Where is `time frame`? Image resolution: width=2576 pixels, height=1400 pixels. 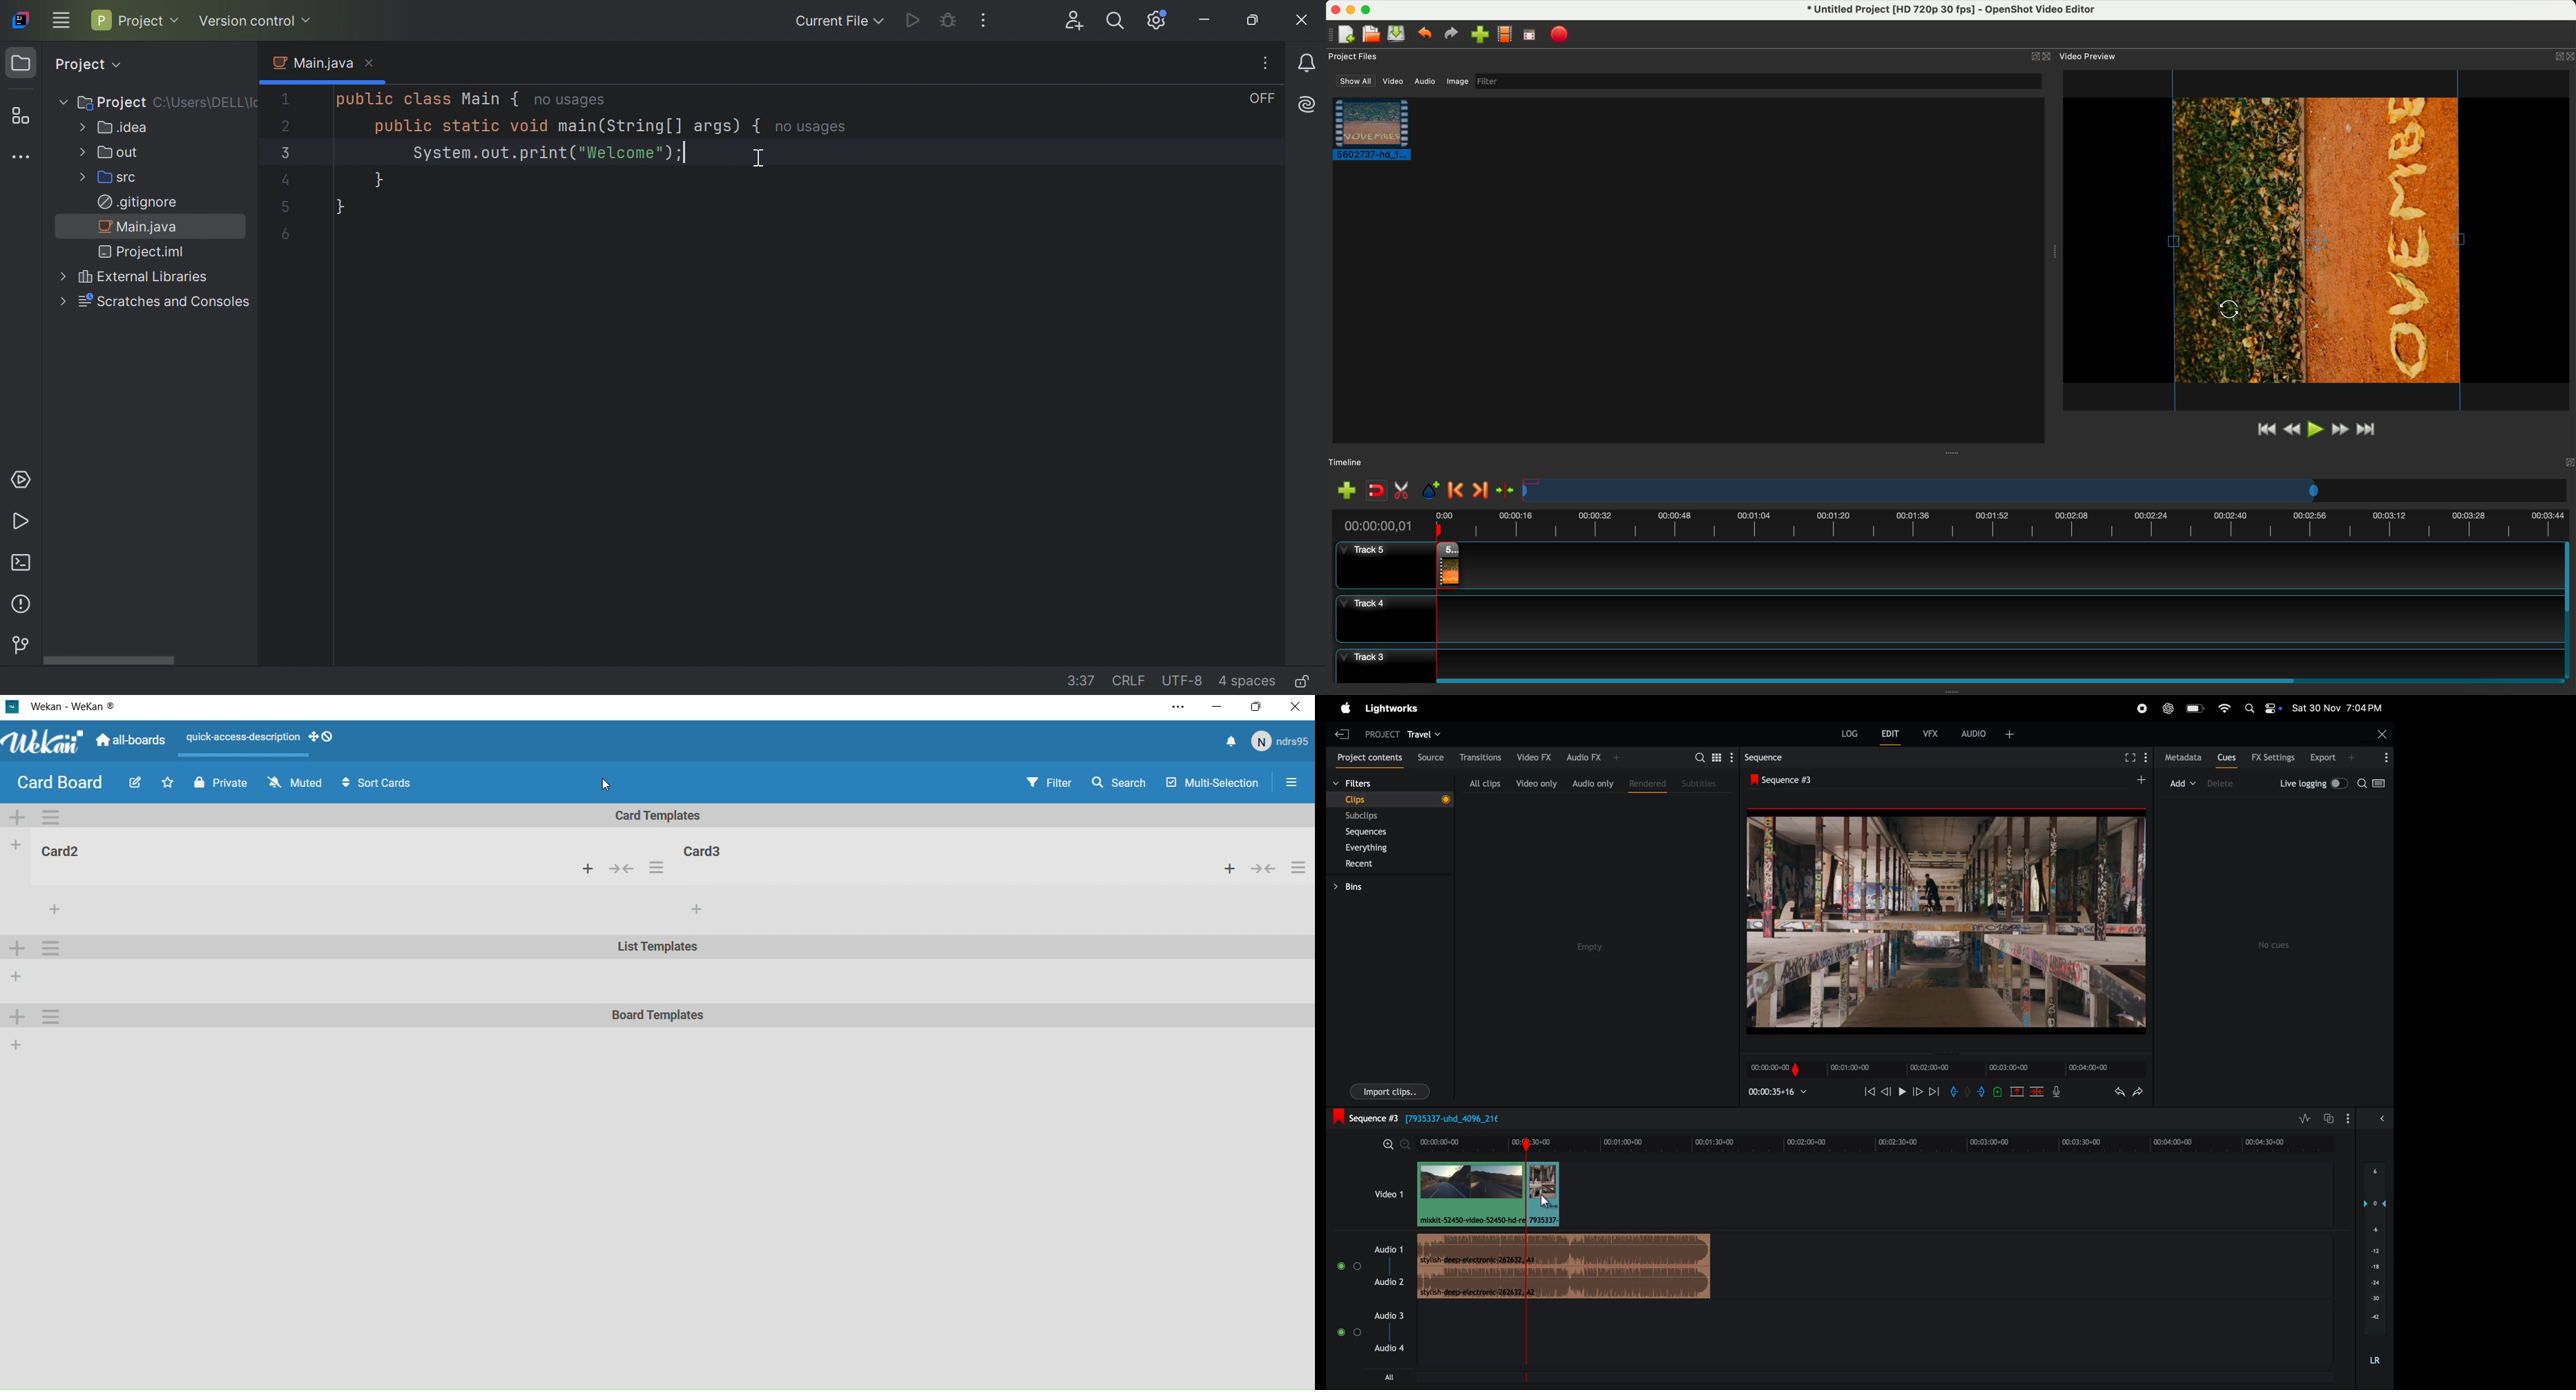 time frame is located at coordinates (1879, 1143).